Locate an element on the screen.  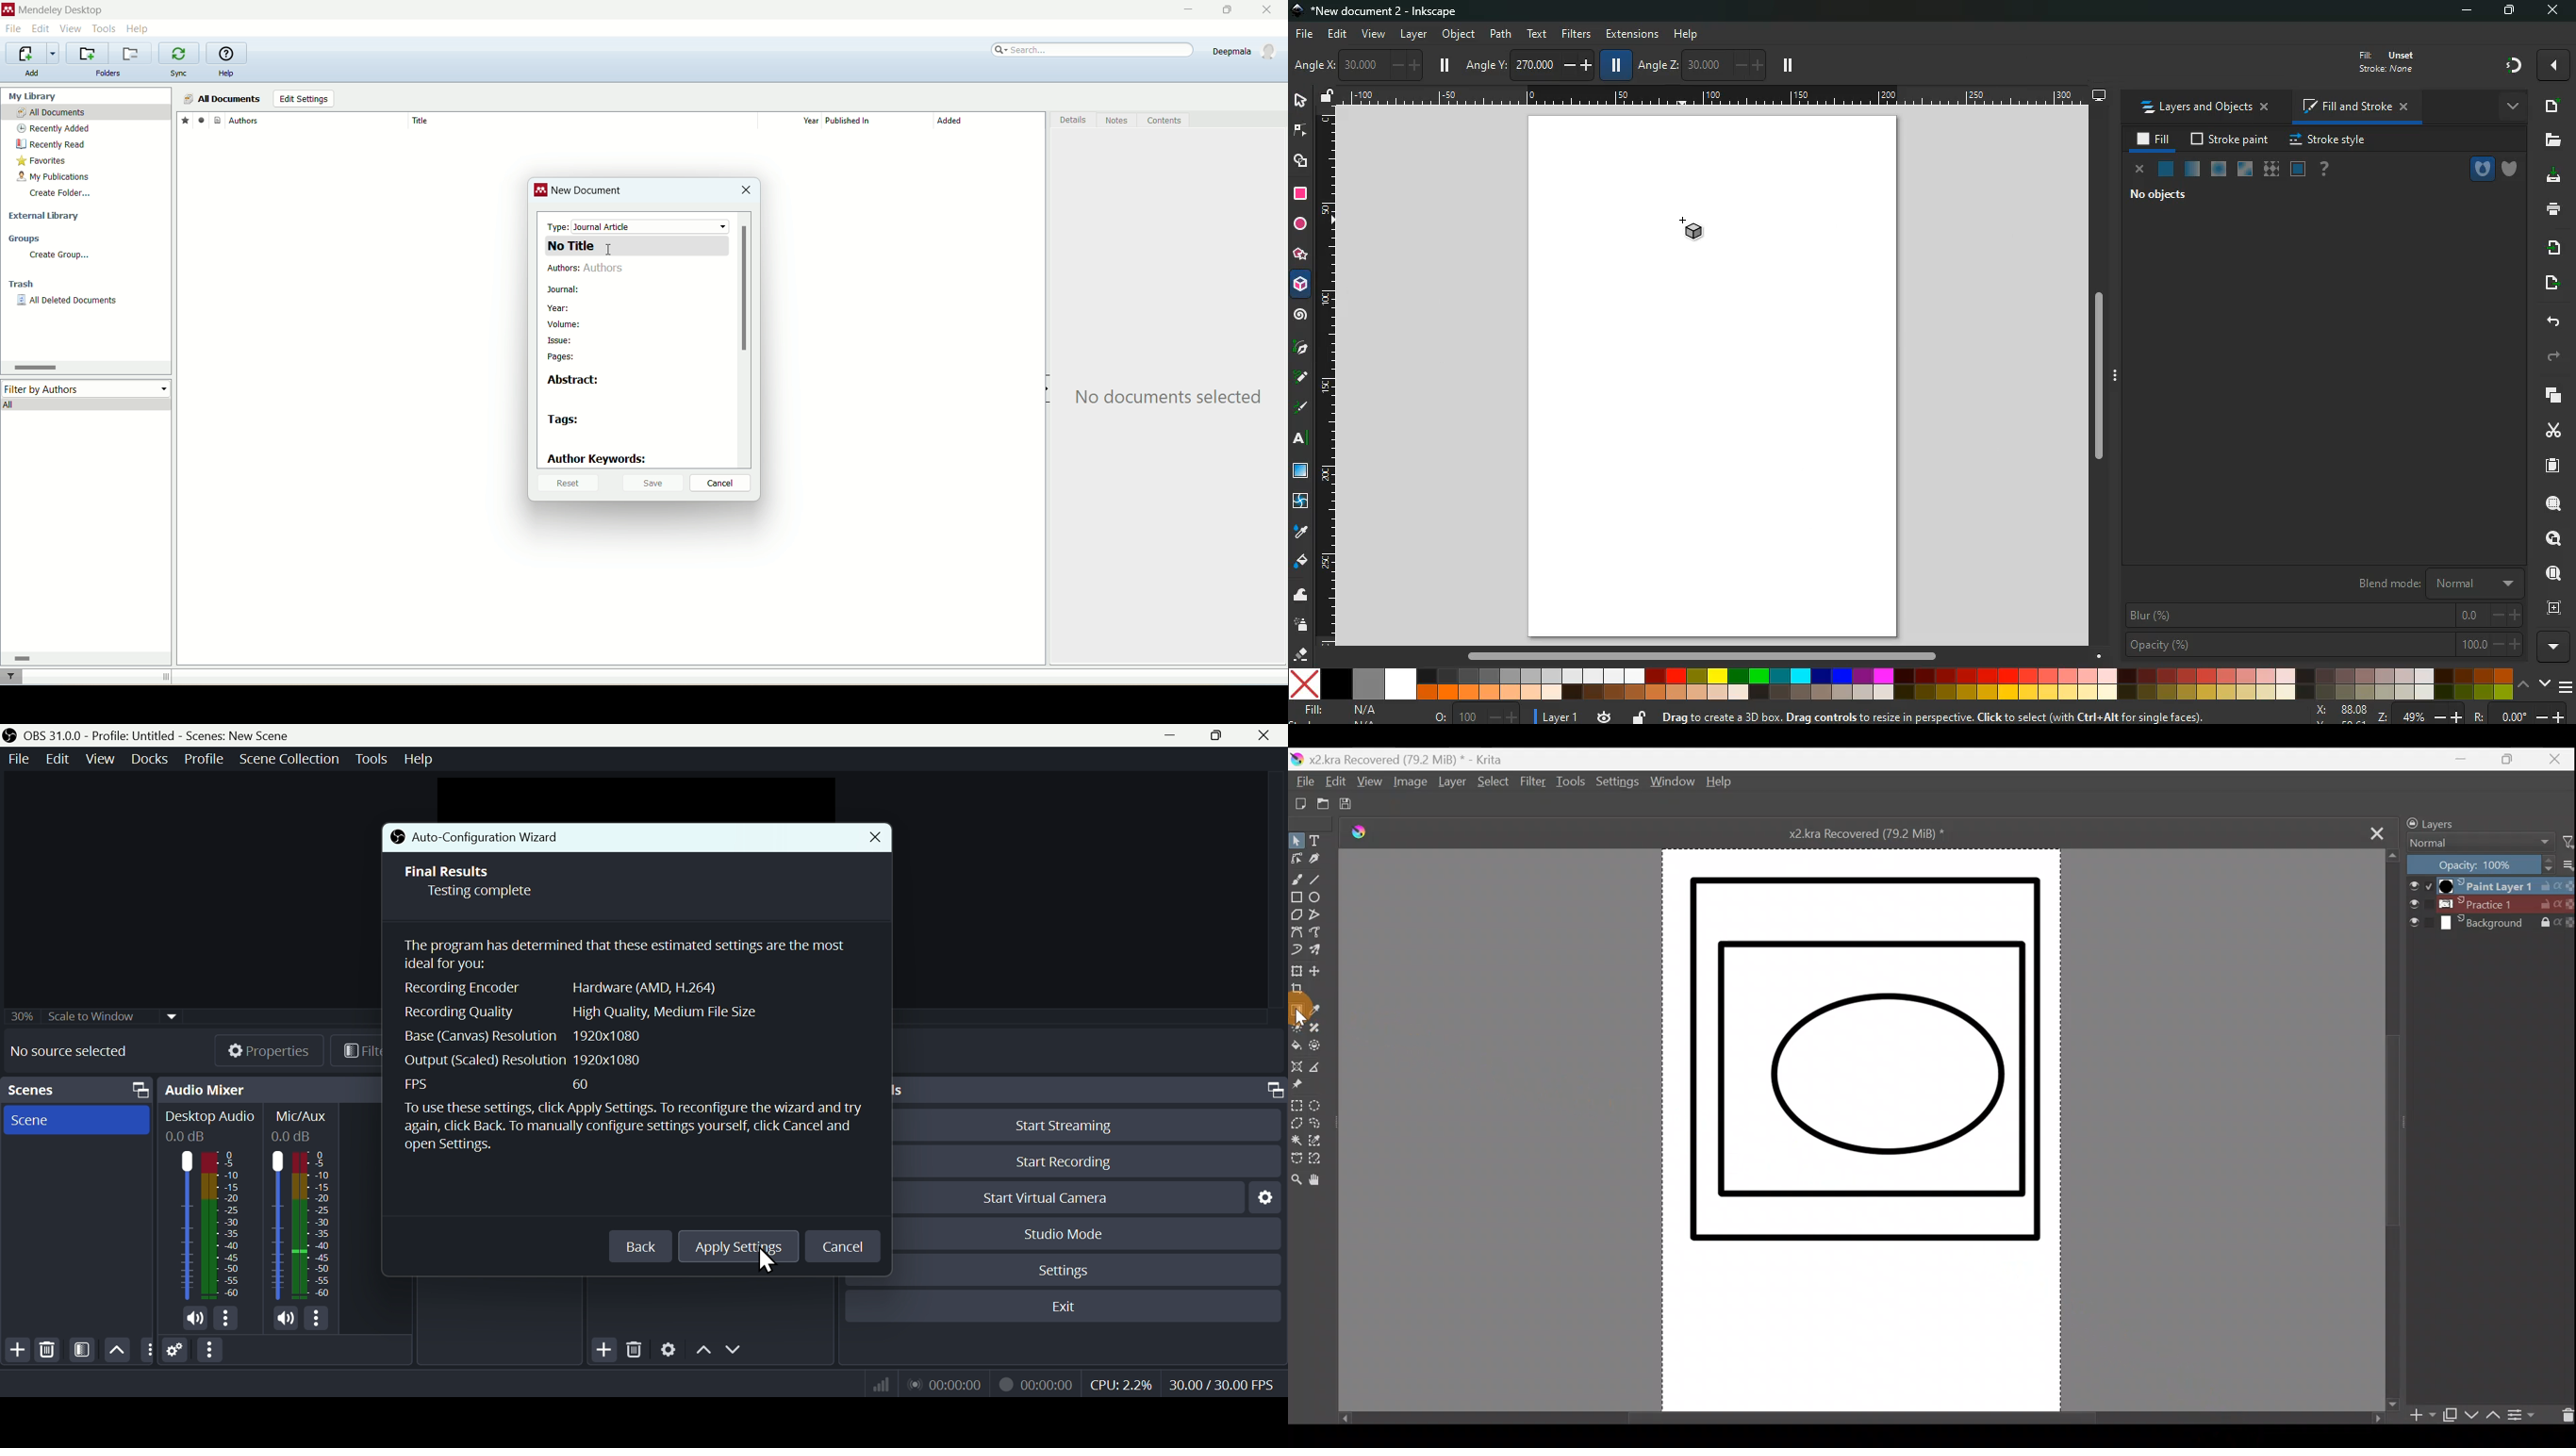
Bezier curve selection tool is located at coordinates (1296, 1160).